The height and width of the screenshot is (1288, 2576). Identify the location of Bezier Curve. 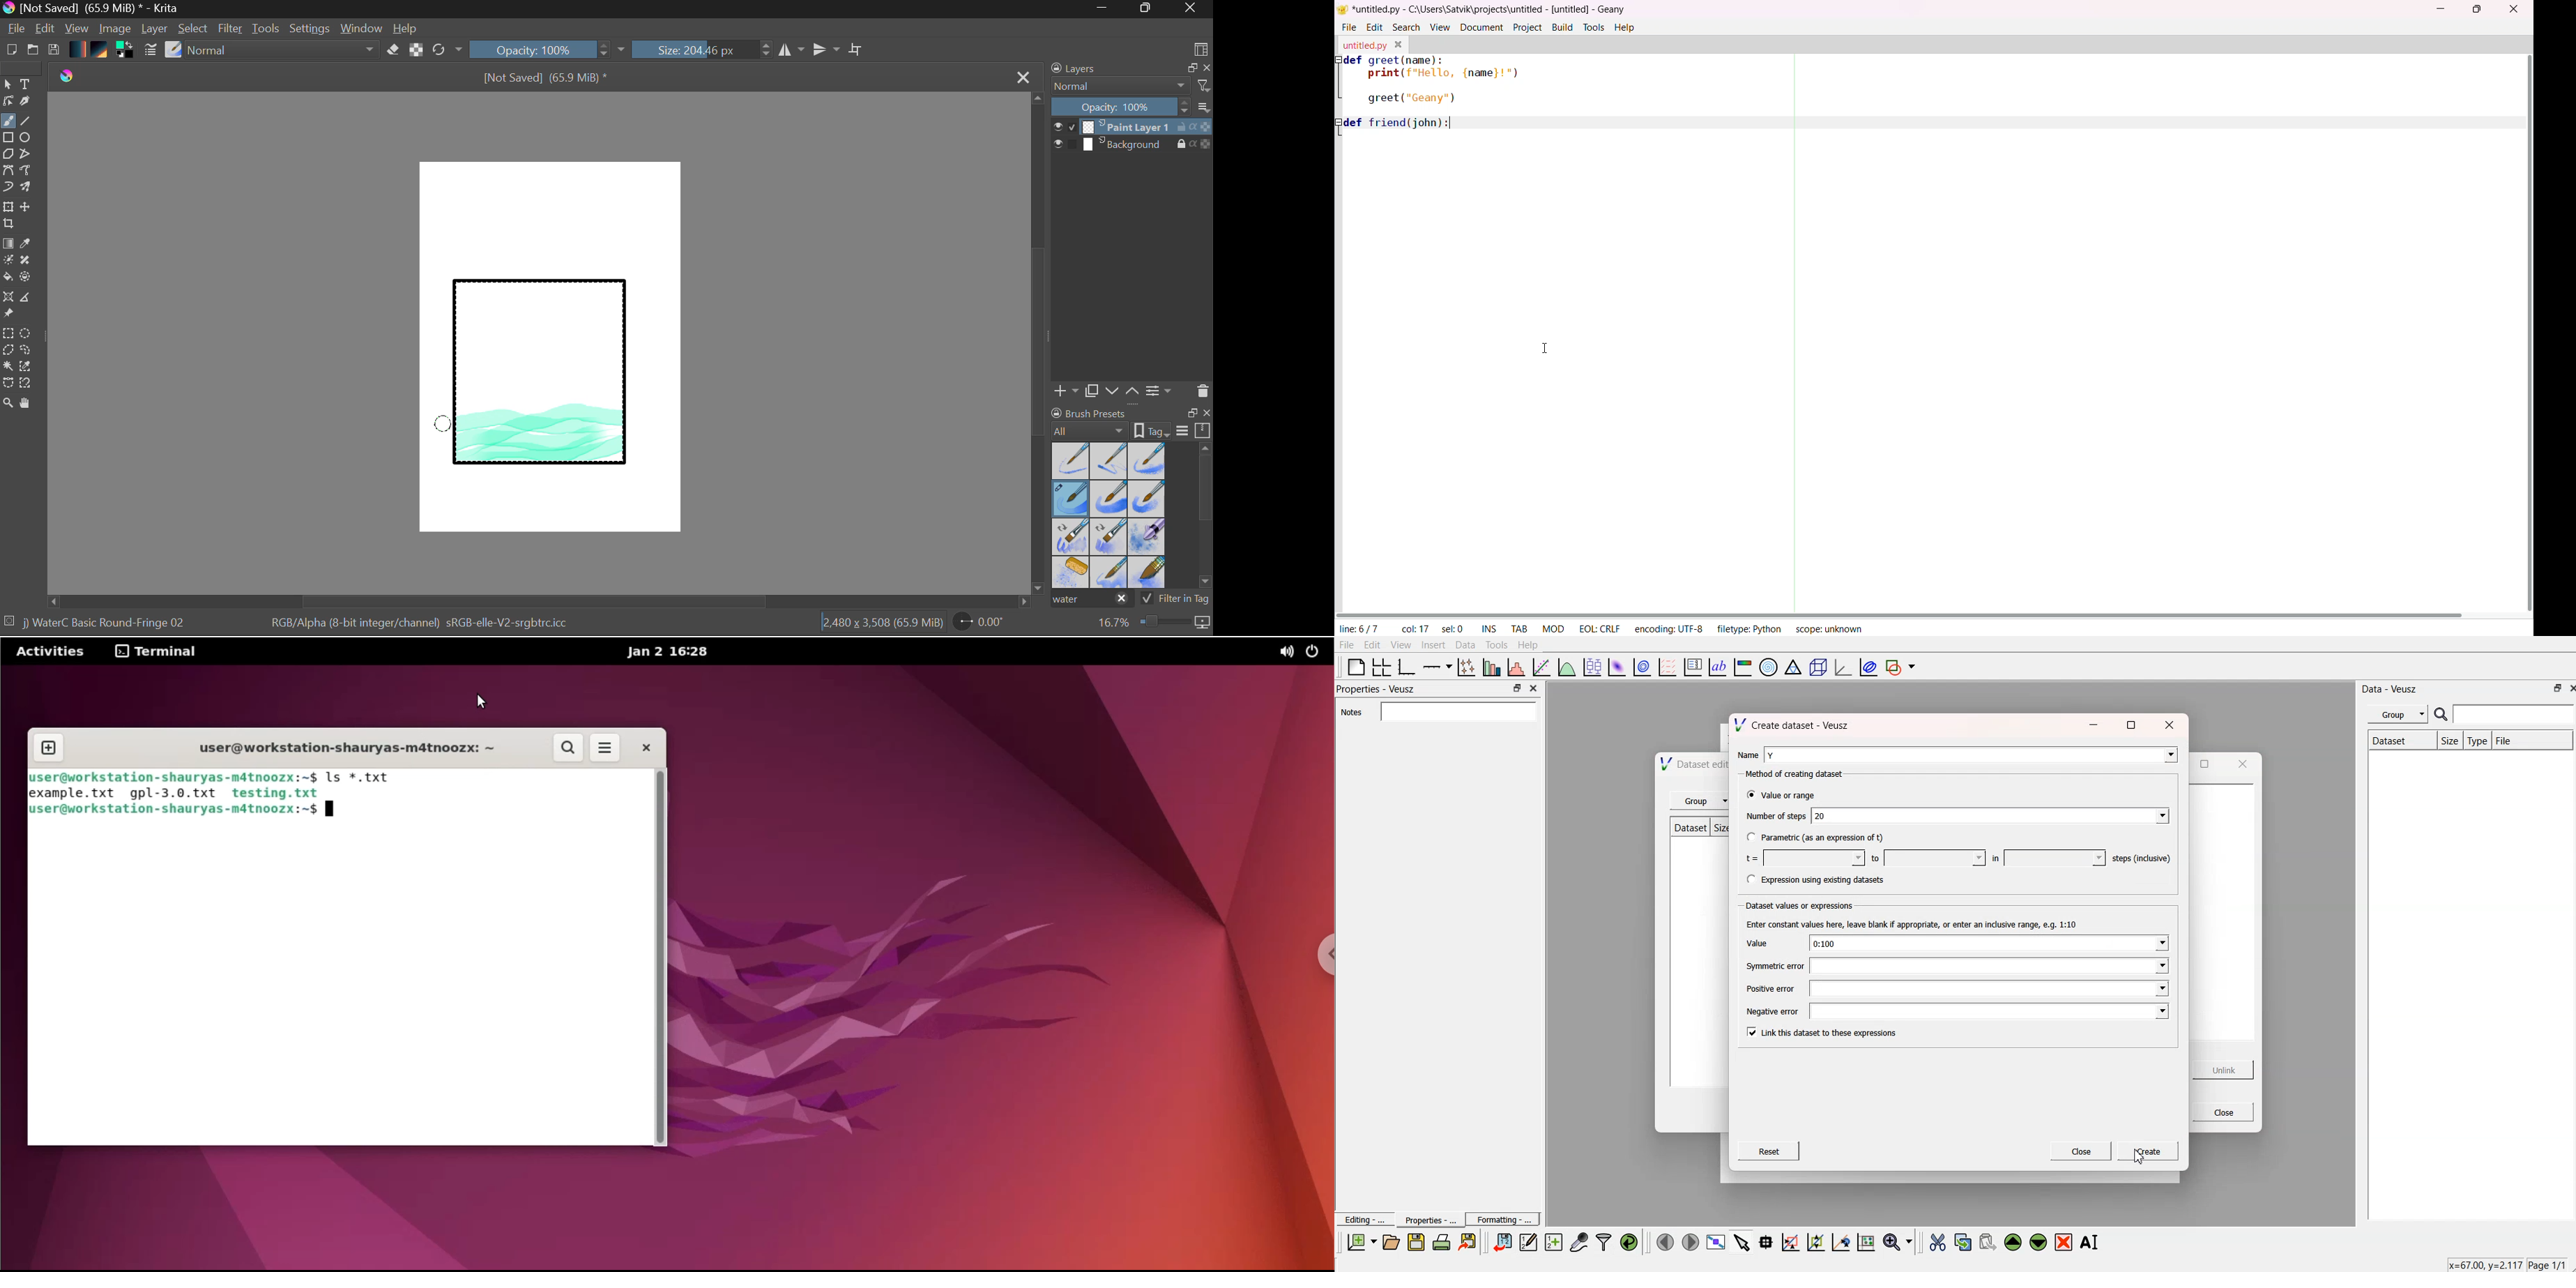
(8, 171).